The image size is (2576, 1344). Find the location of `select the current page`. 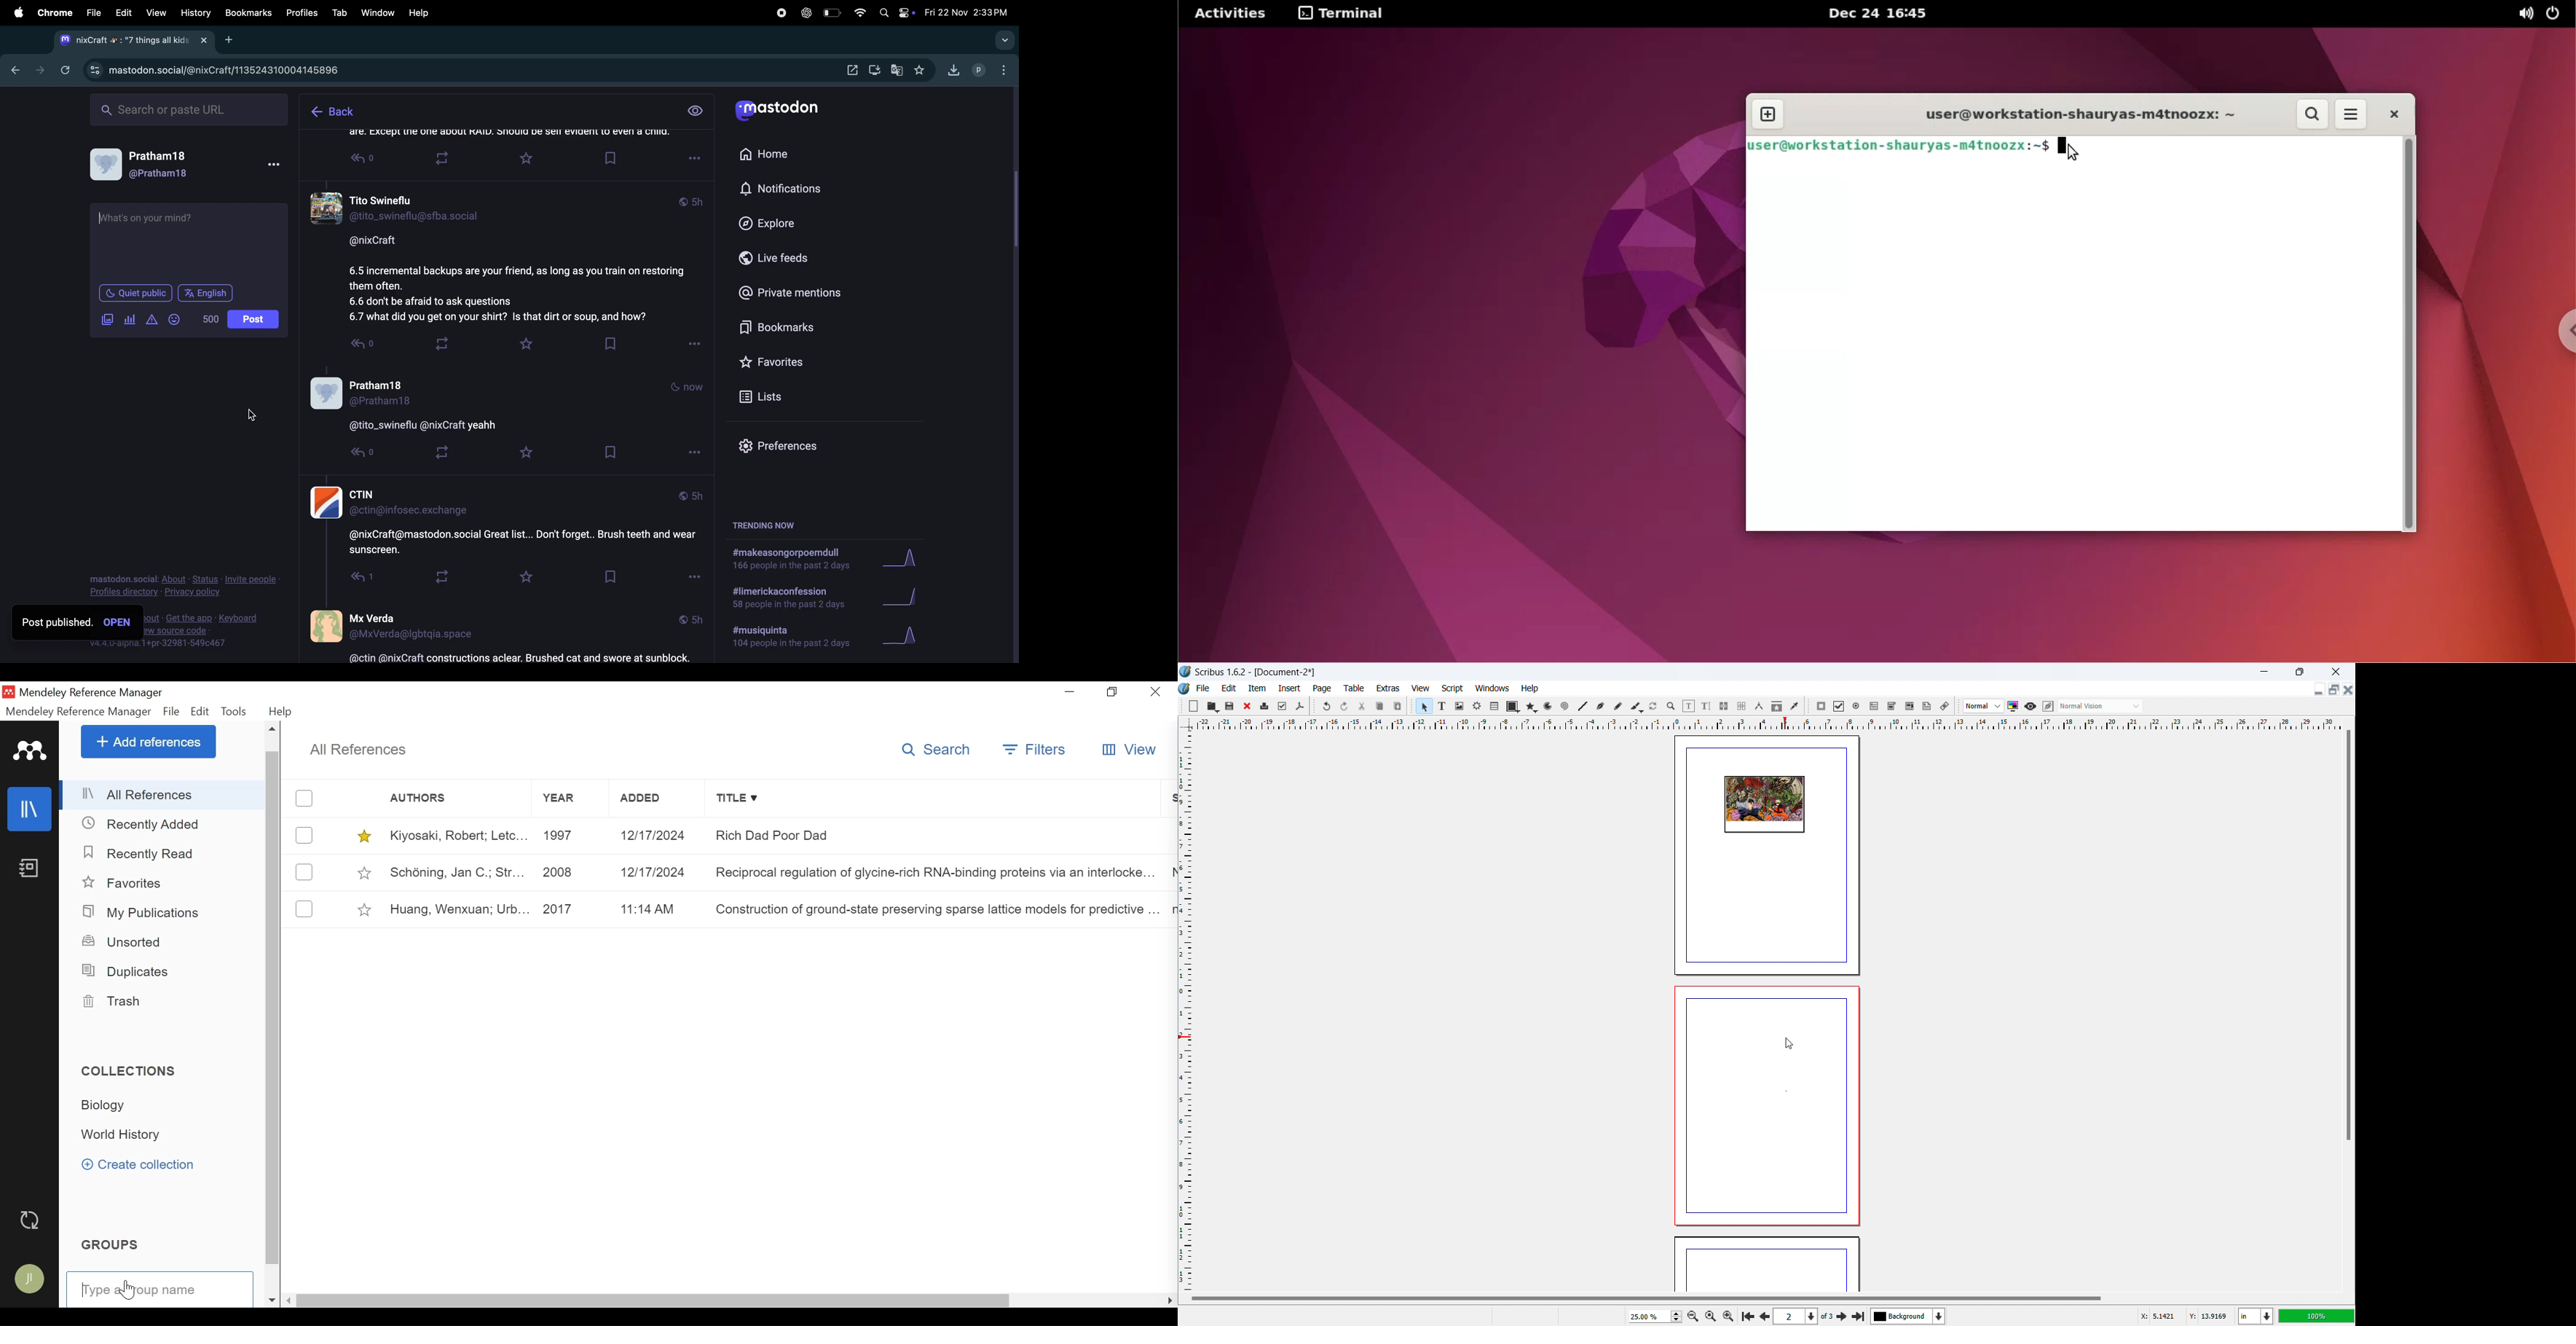

select the current page is located at coordinates (1796, 1317).